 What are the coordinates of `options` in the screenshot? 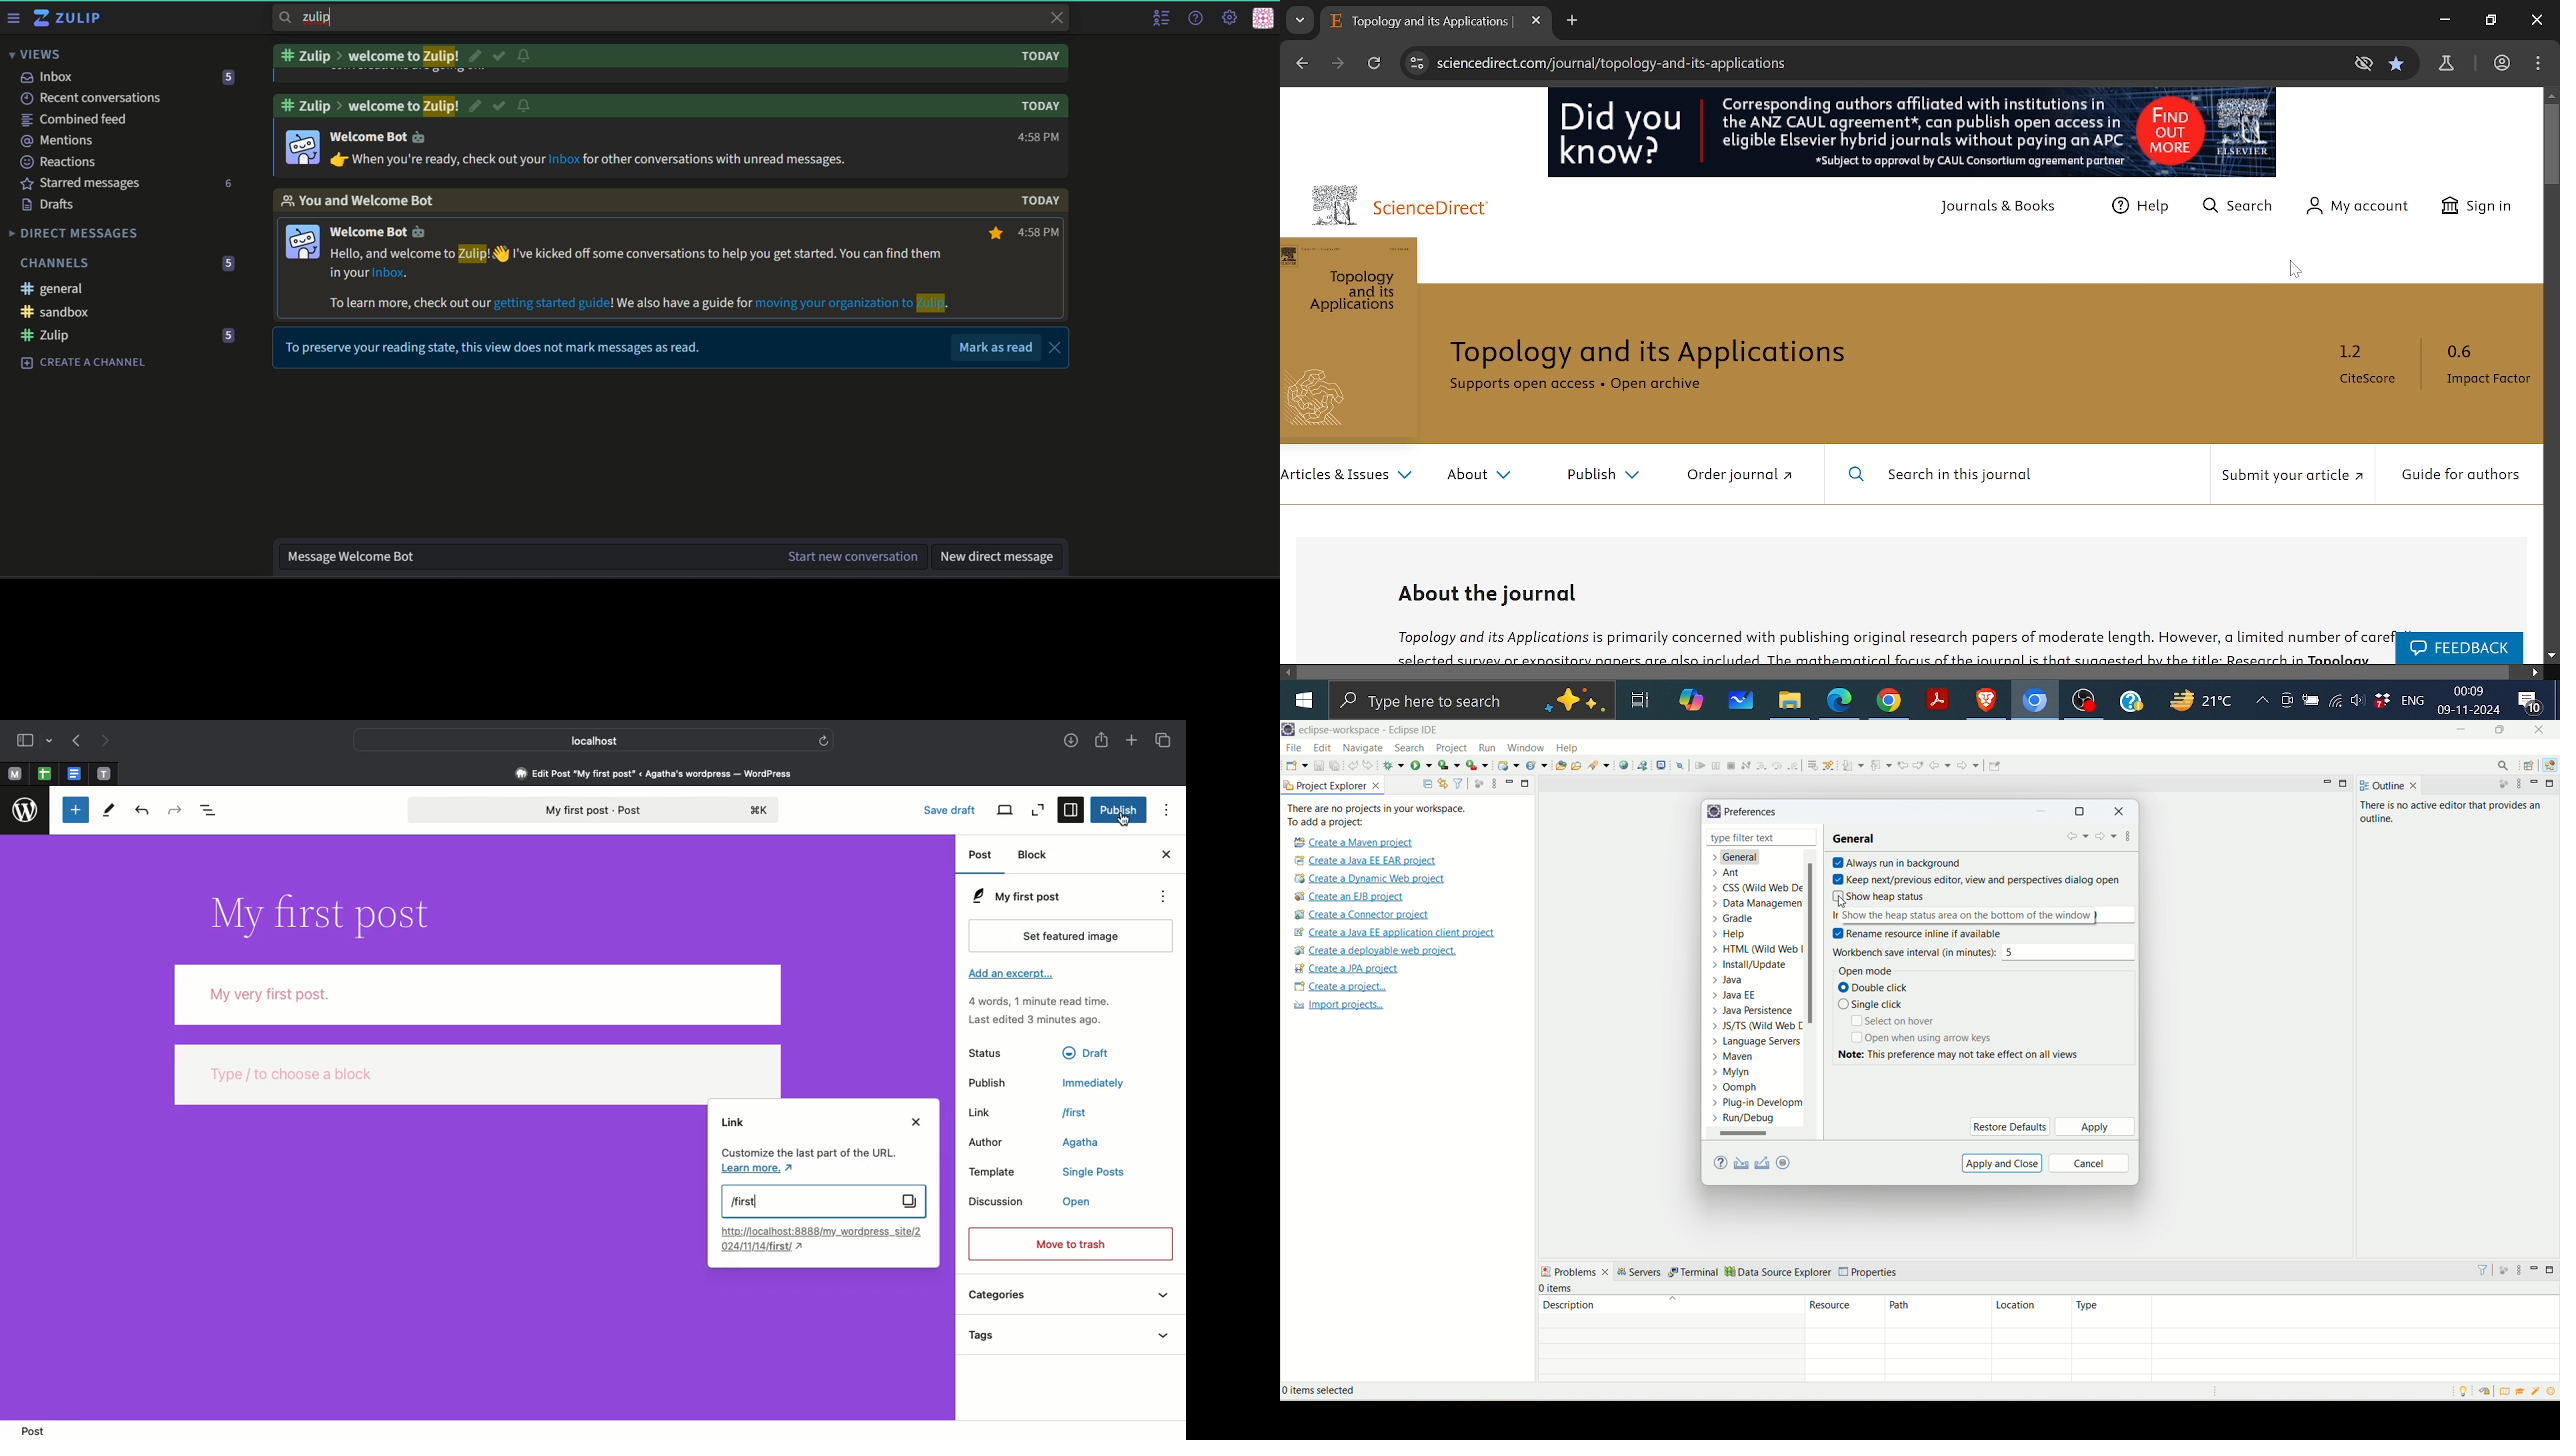 It's located at (253, 291).